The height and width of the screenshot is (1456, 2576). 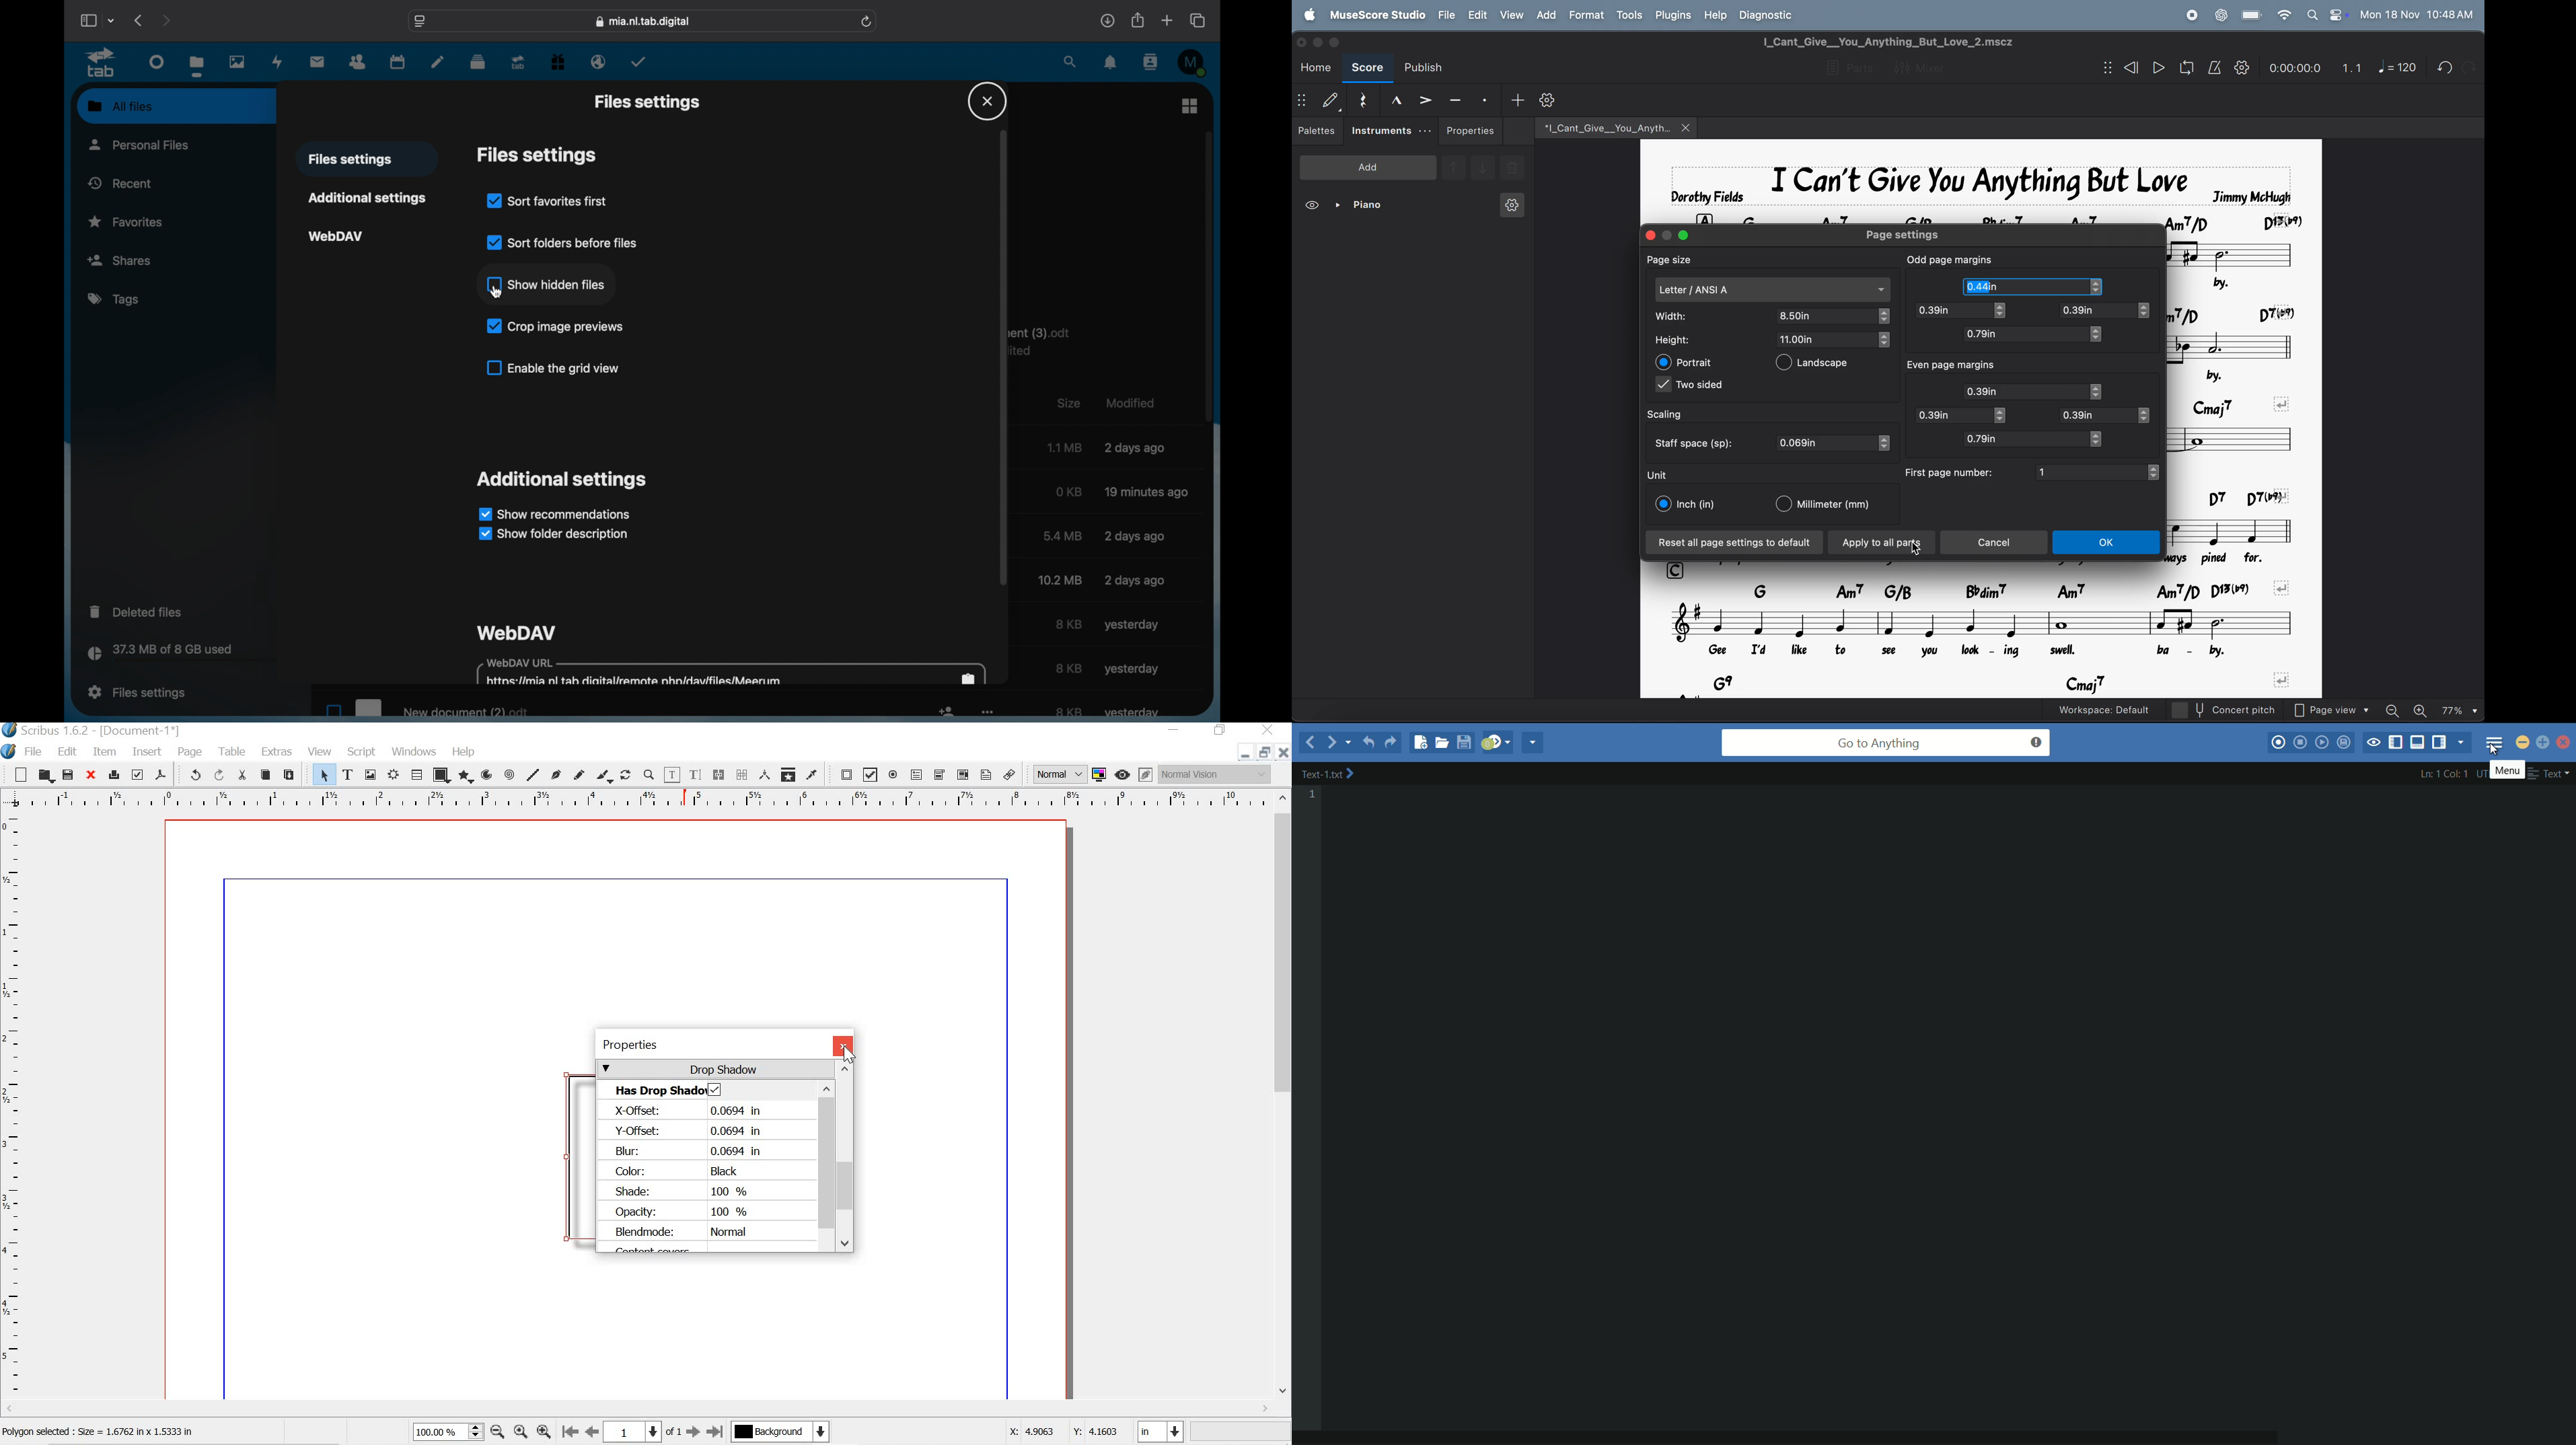 What do you see at coordinates (1455, 98) in the screenshot?
I see `tenuto` at bounding box center [1455, 98].